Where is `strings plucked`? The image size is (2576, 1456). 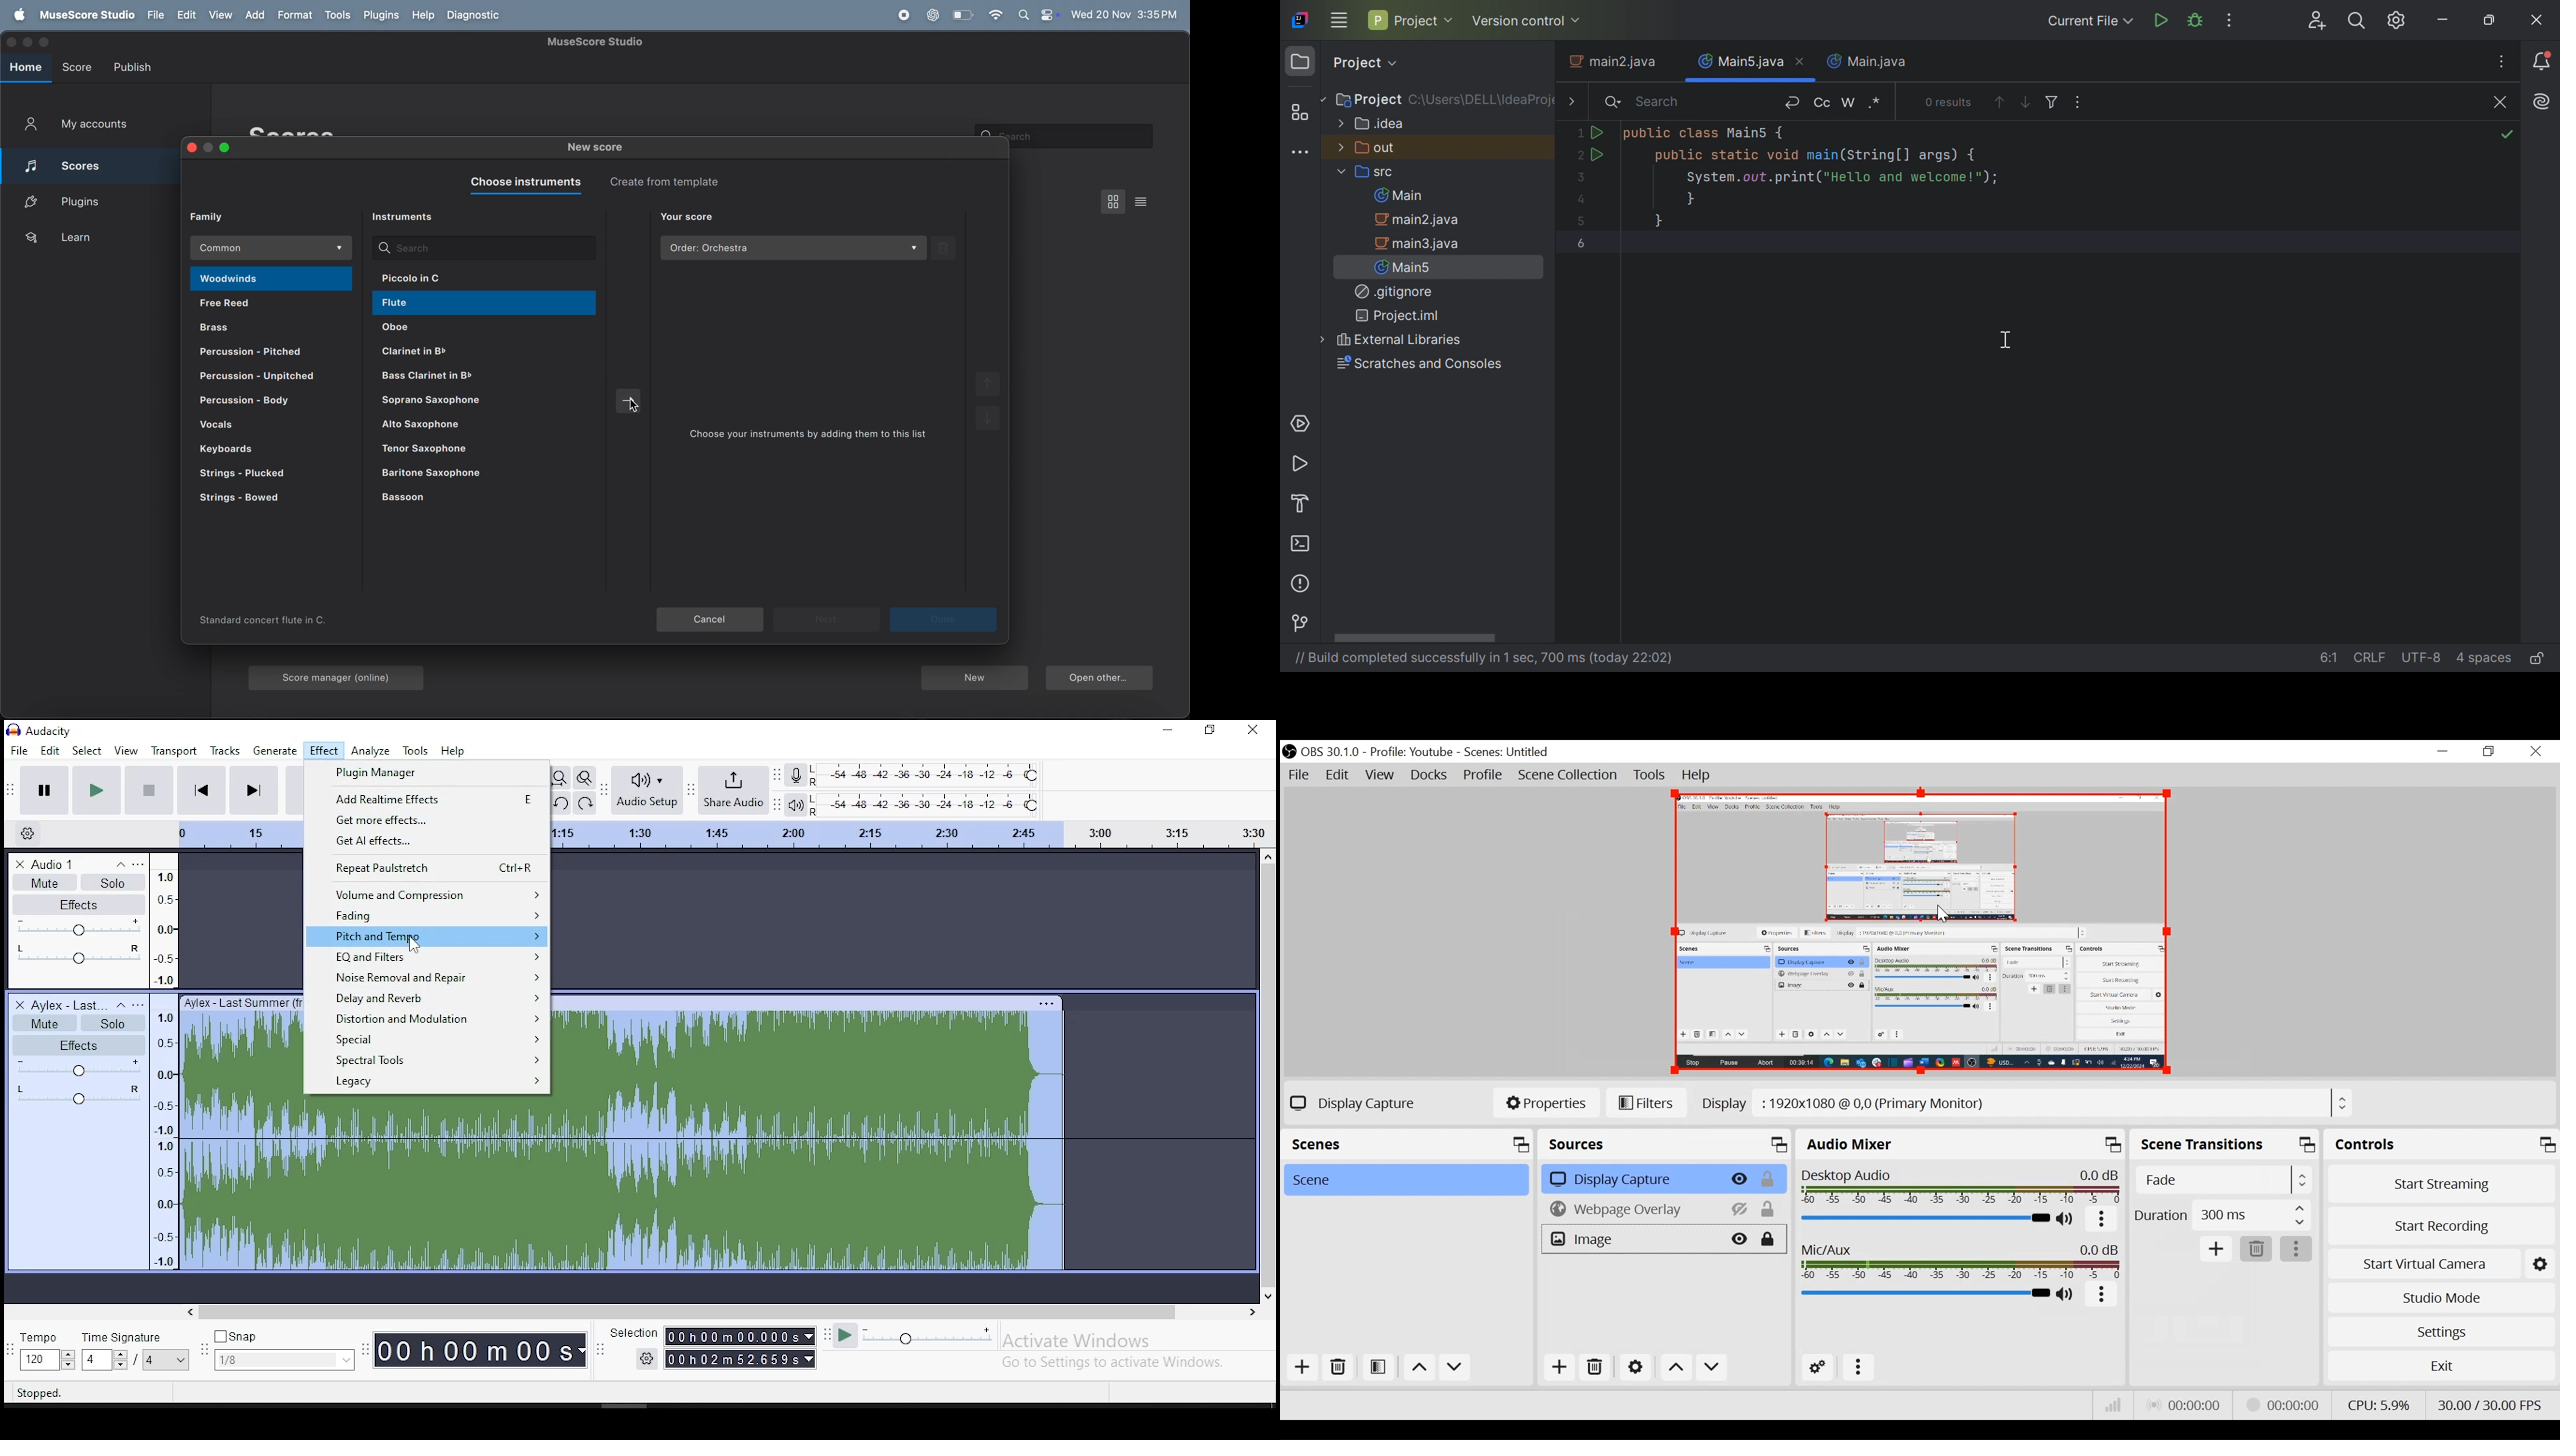
strings plucked is located at coordinates (258, 475).